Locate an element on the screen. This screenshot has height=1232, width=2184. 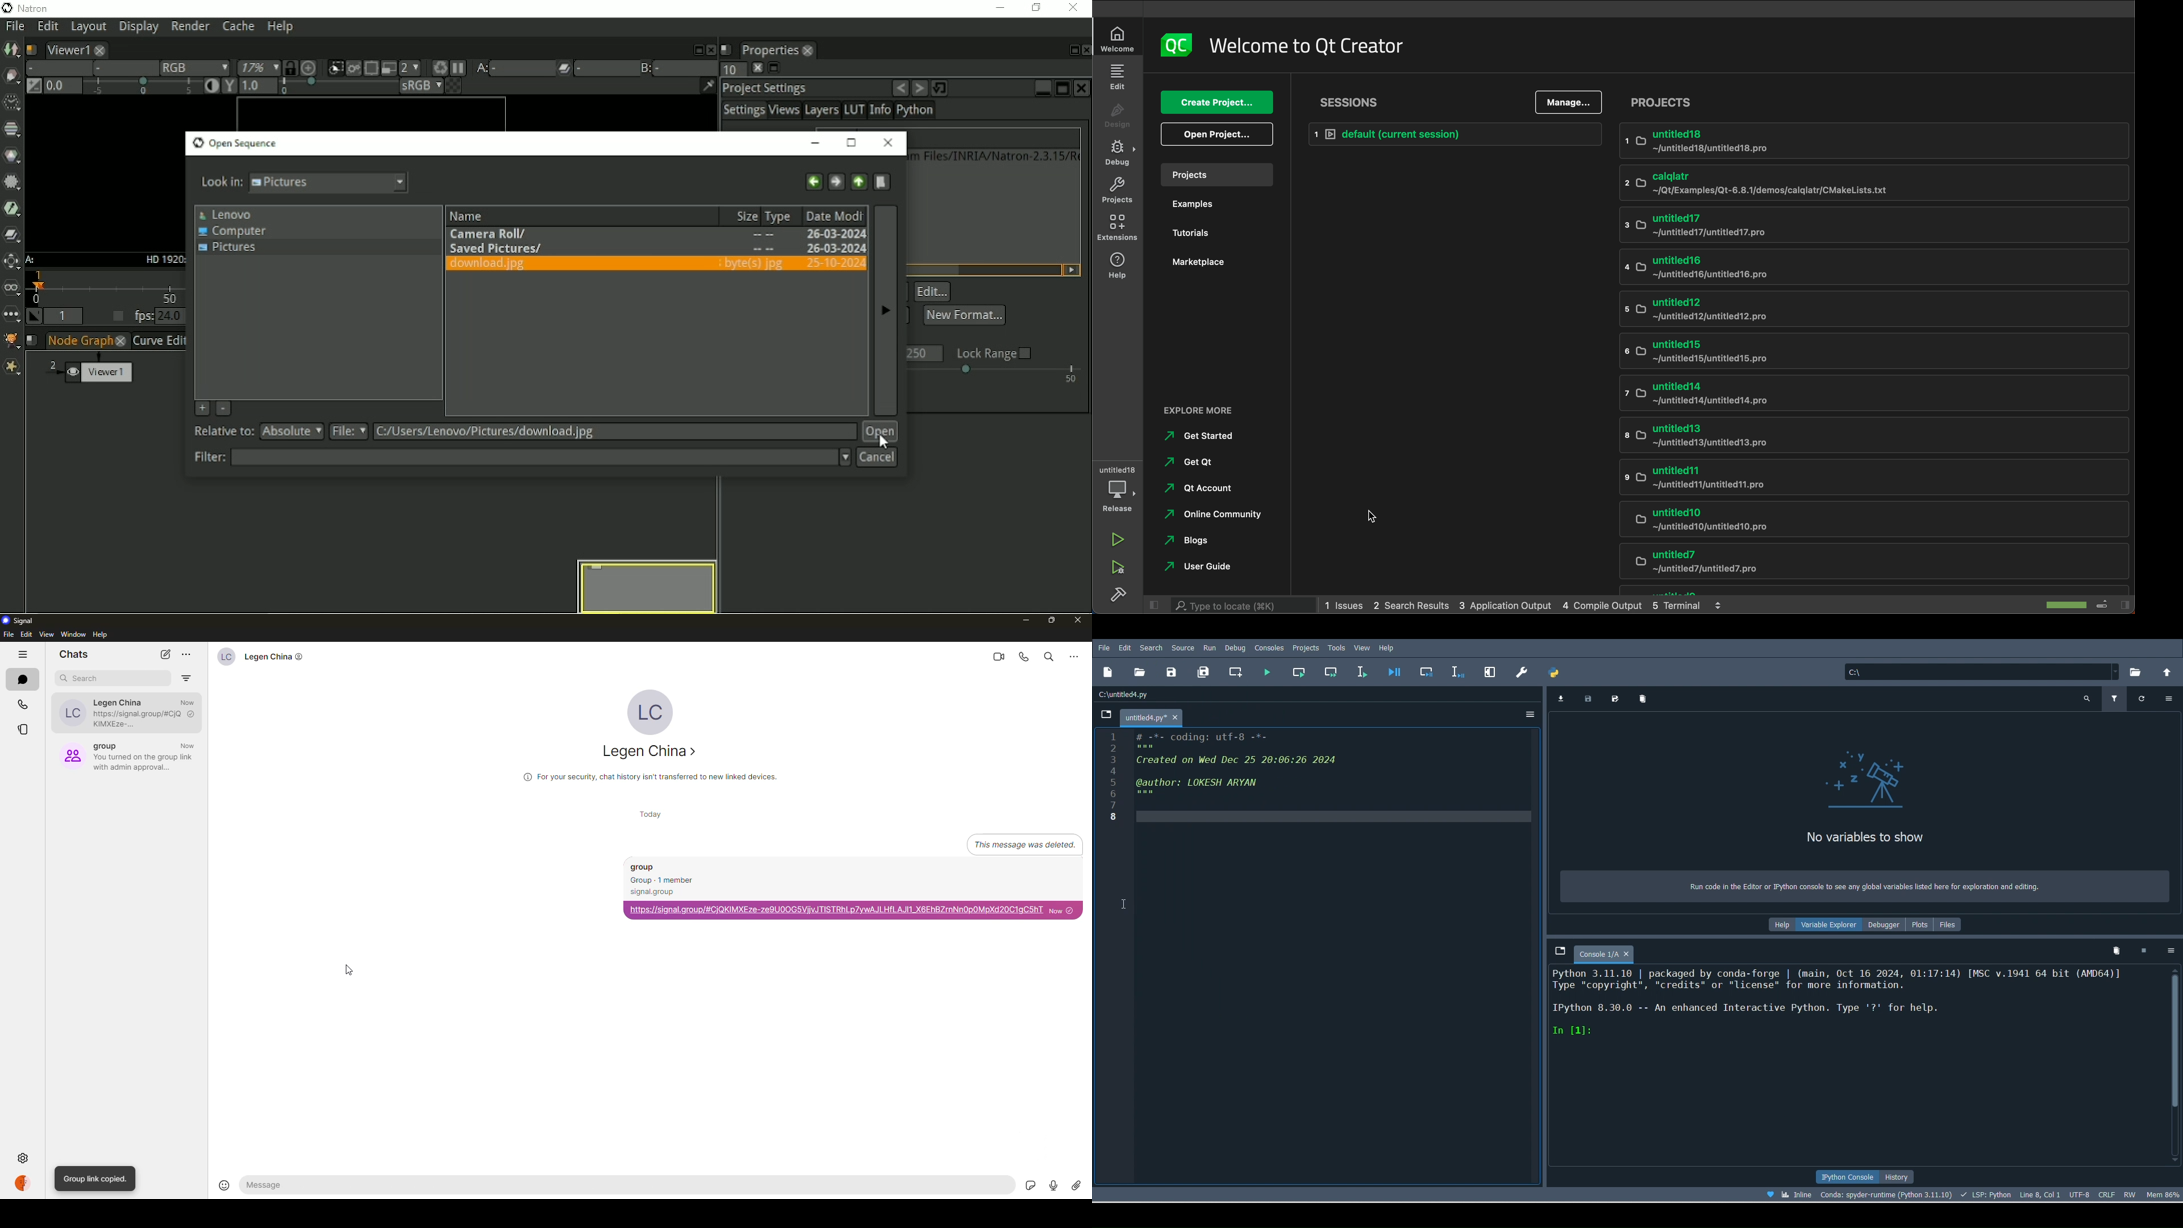
user guide is located at coordinates (1204, 567).